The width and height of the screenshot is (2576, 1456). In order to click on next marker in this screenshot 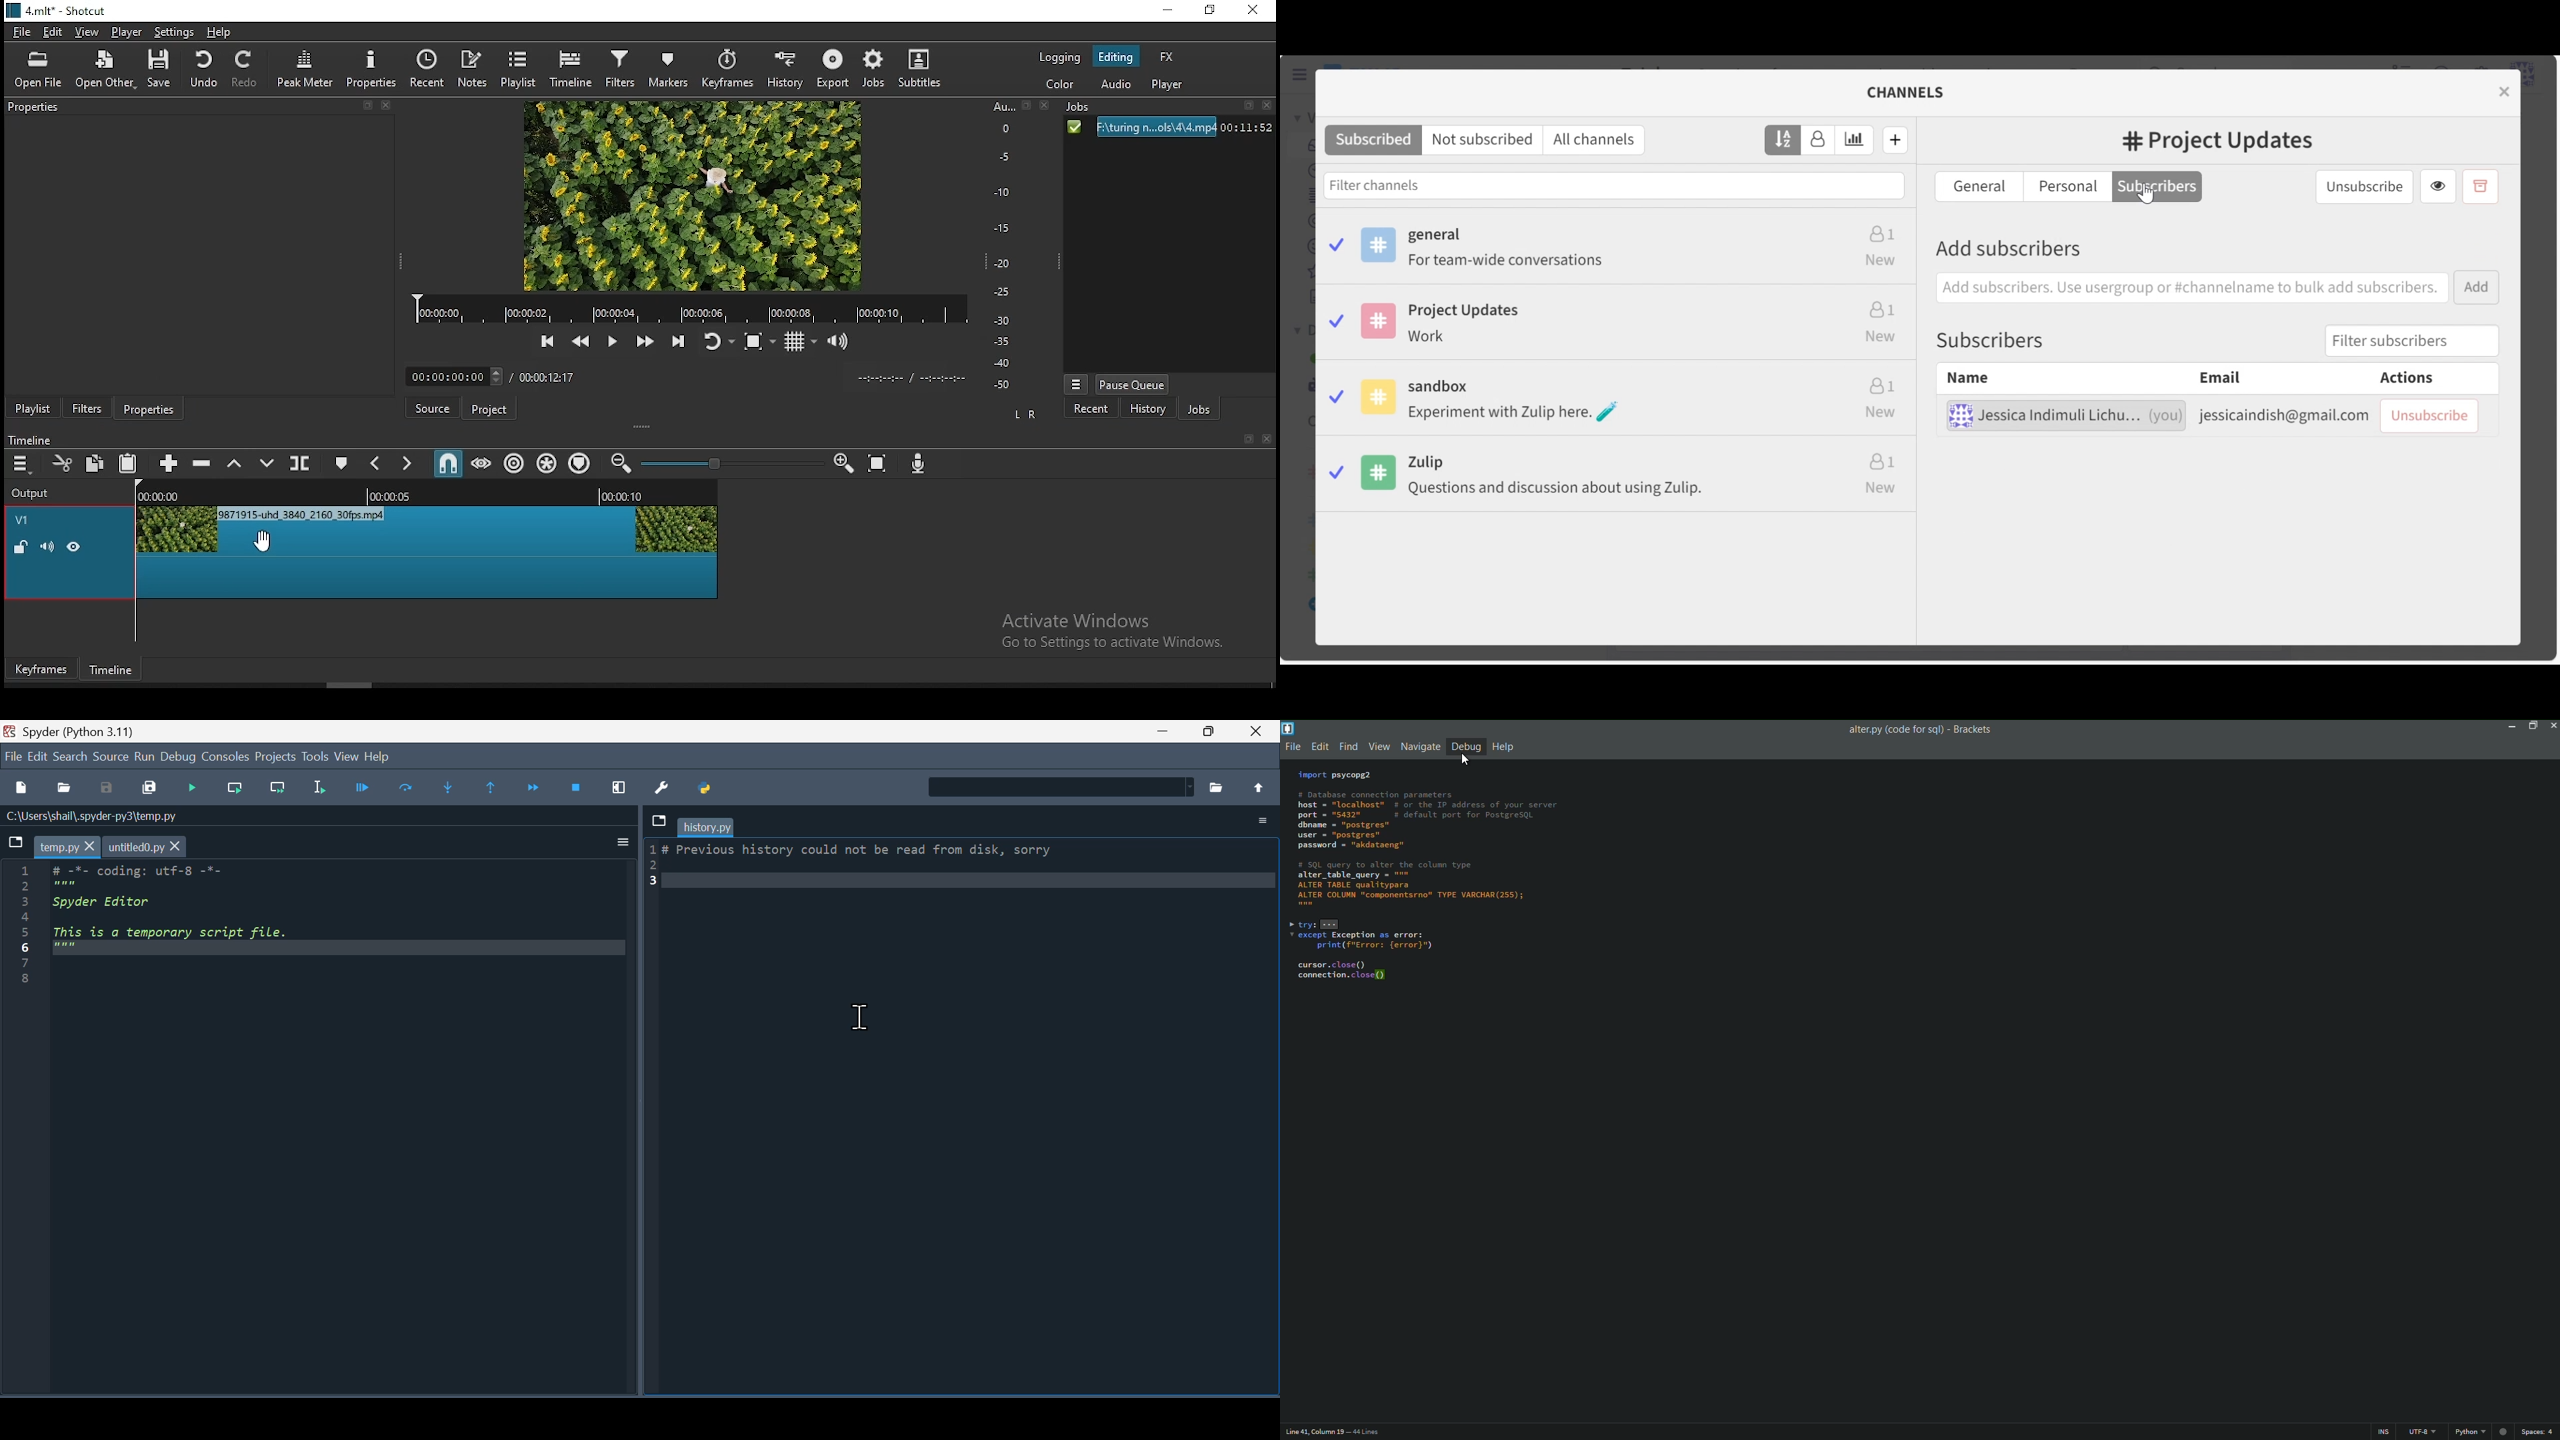, I will do `click(408, 463)`.